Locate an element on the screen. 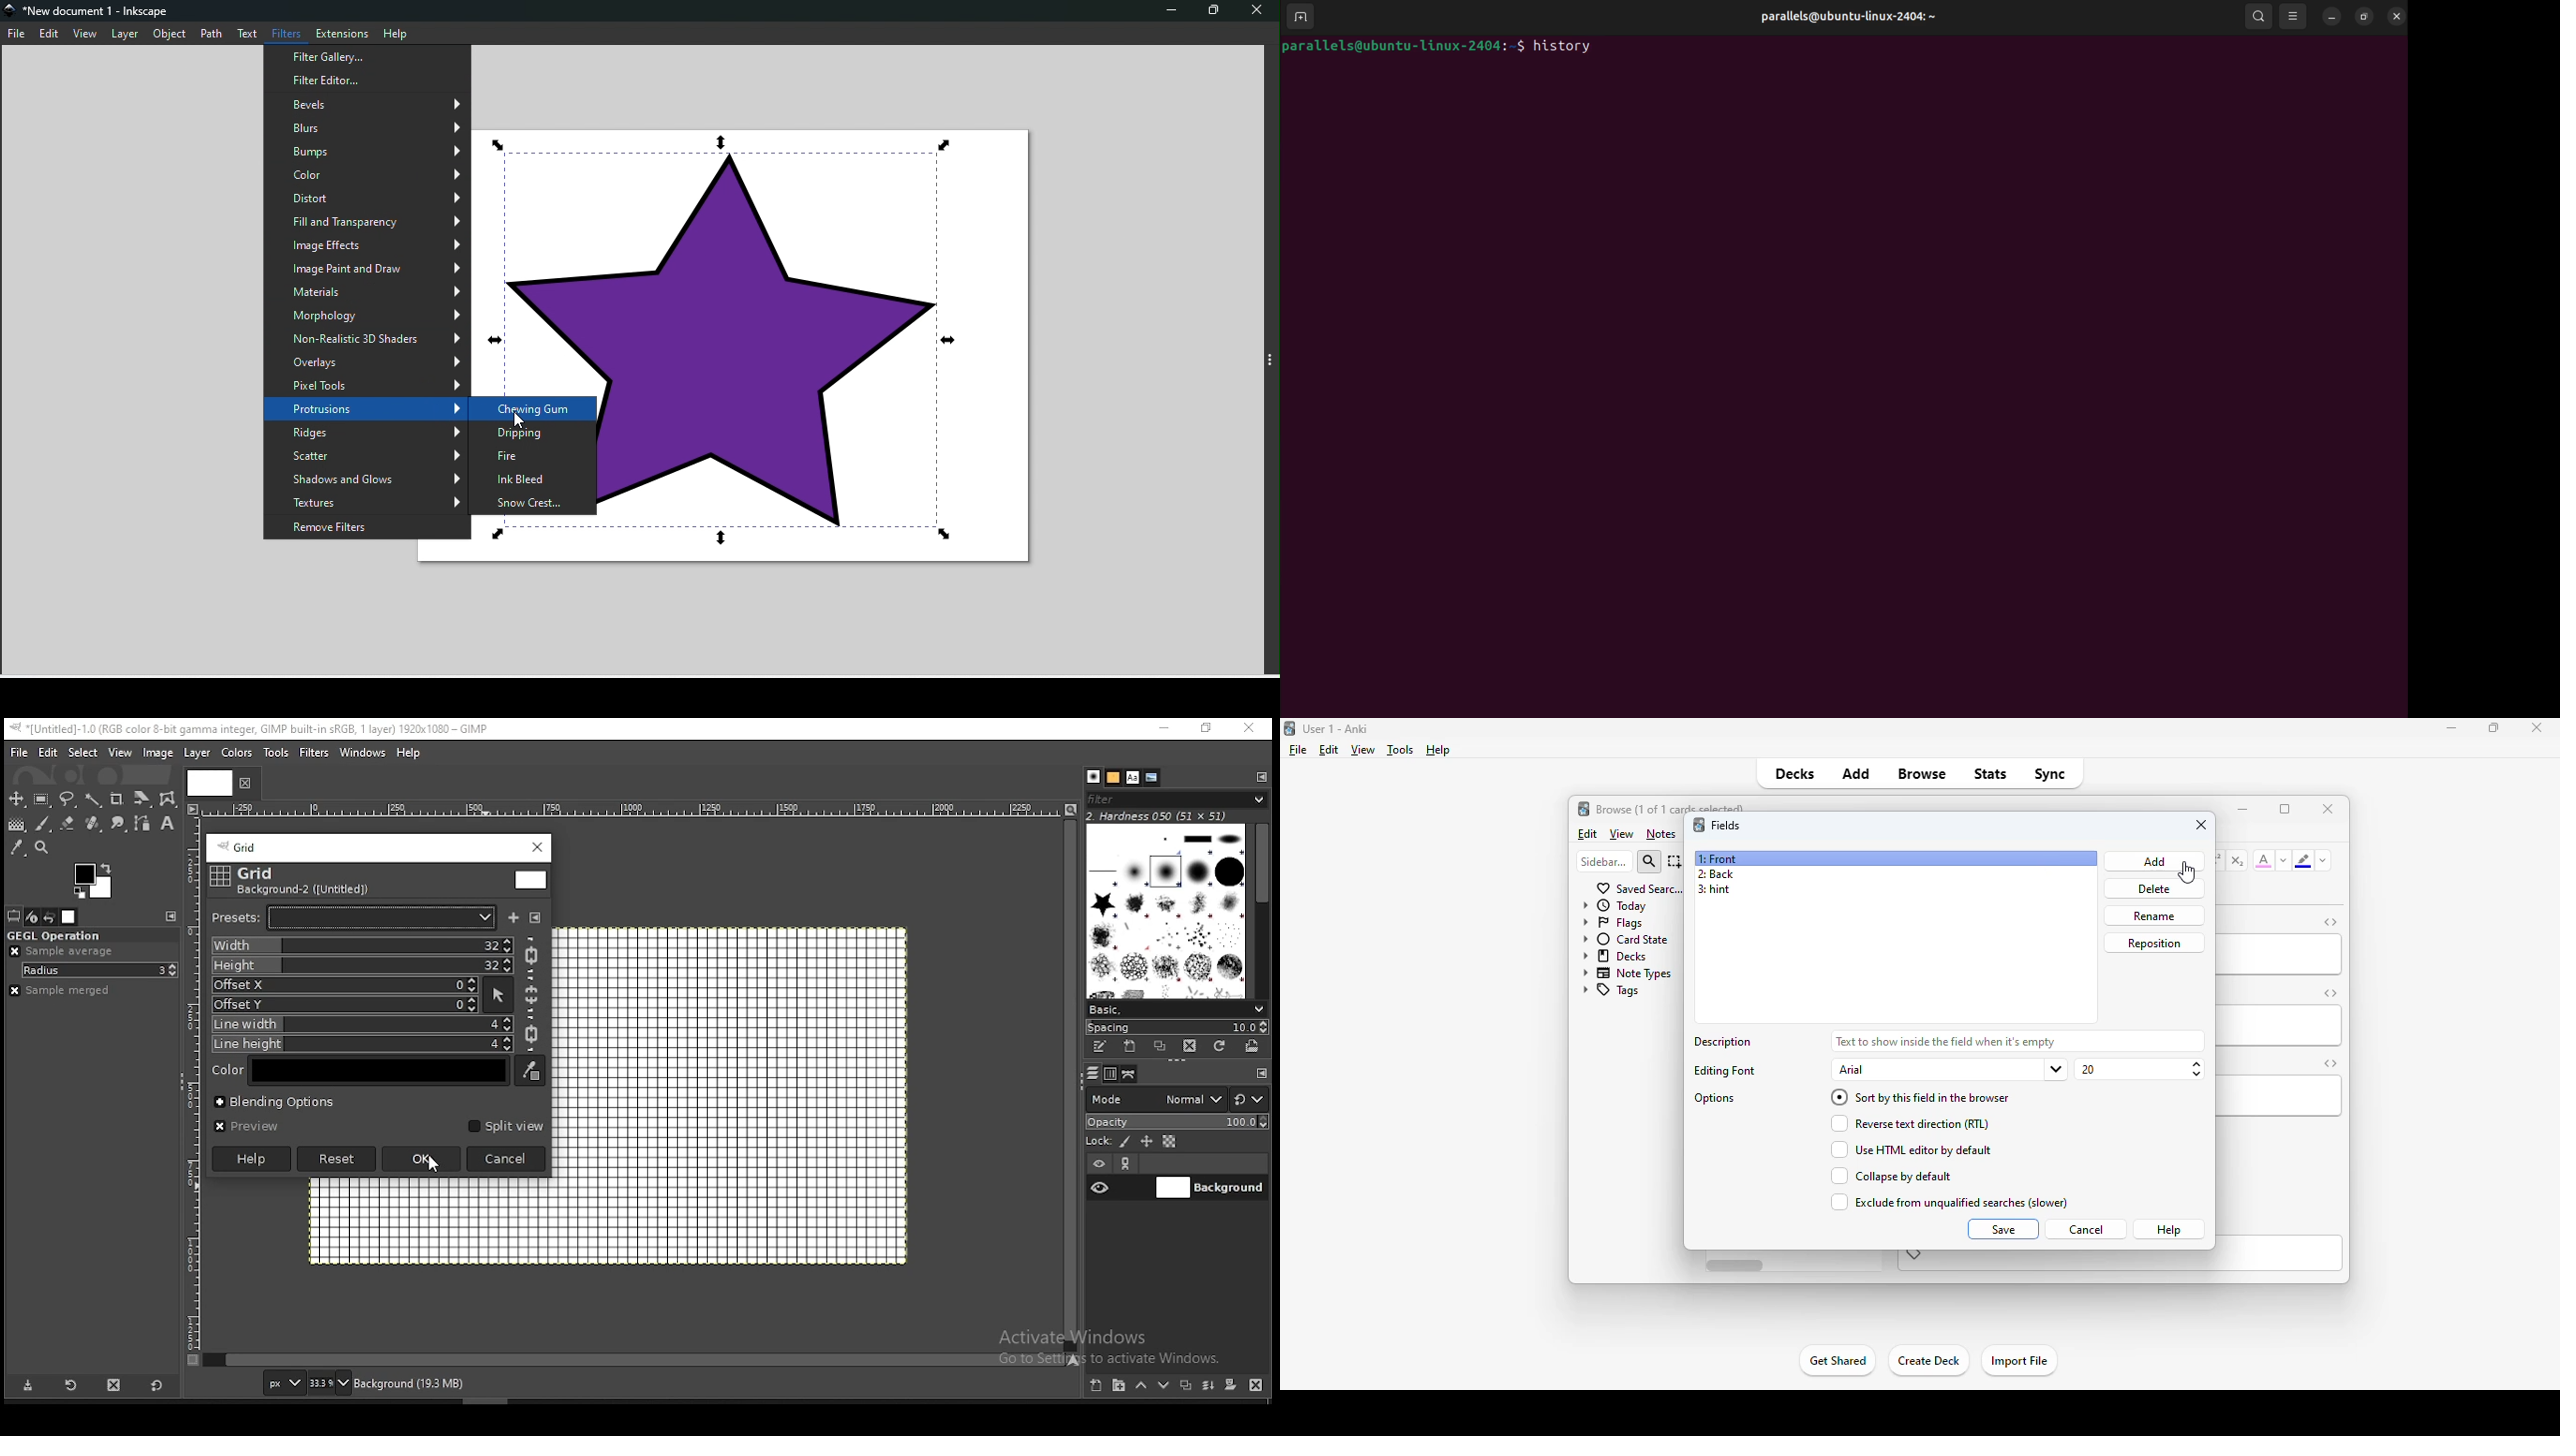 This screenshot has width=2576, height=1456. edit is located at coordinates (1588, 834).